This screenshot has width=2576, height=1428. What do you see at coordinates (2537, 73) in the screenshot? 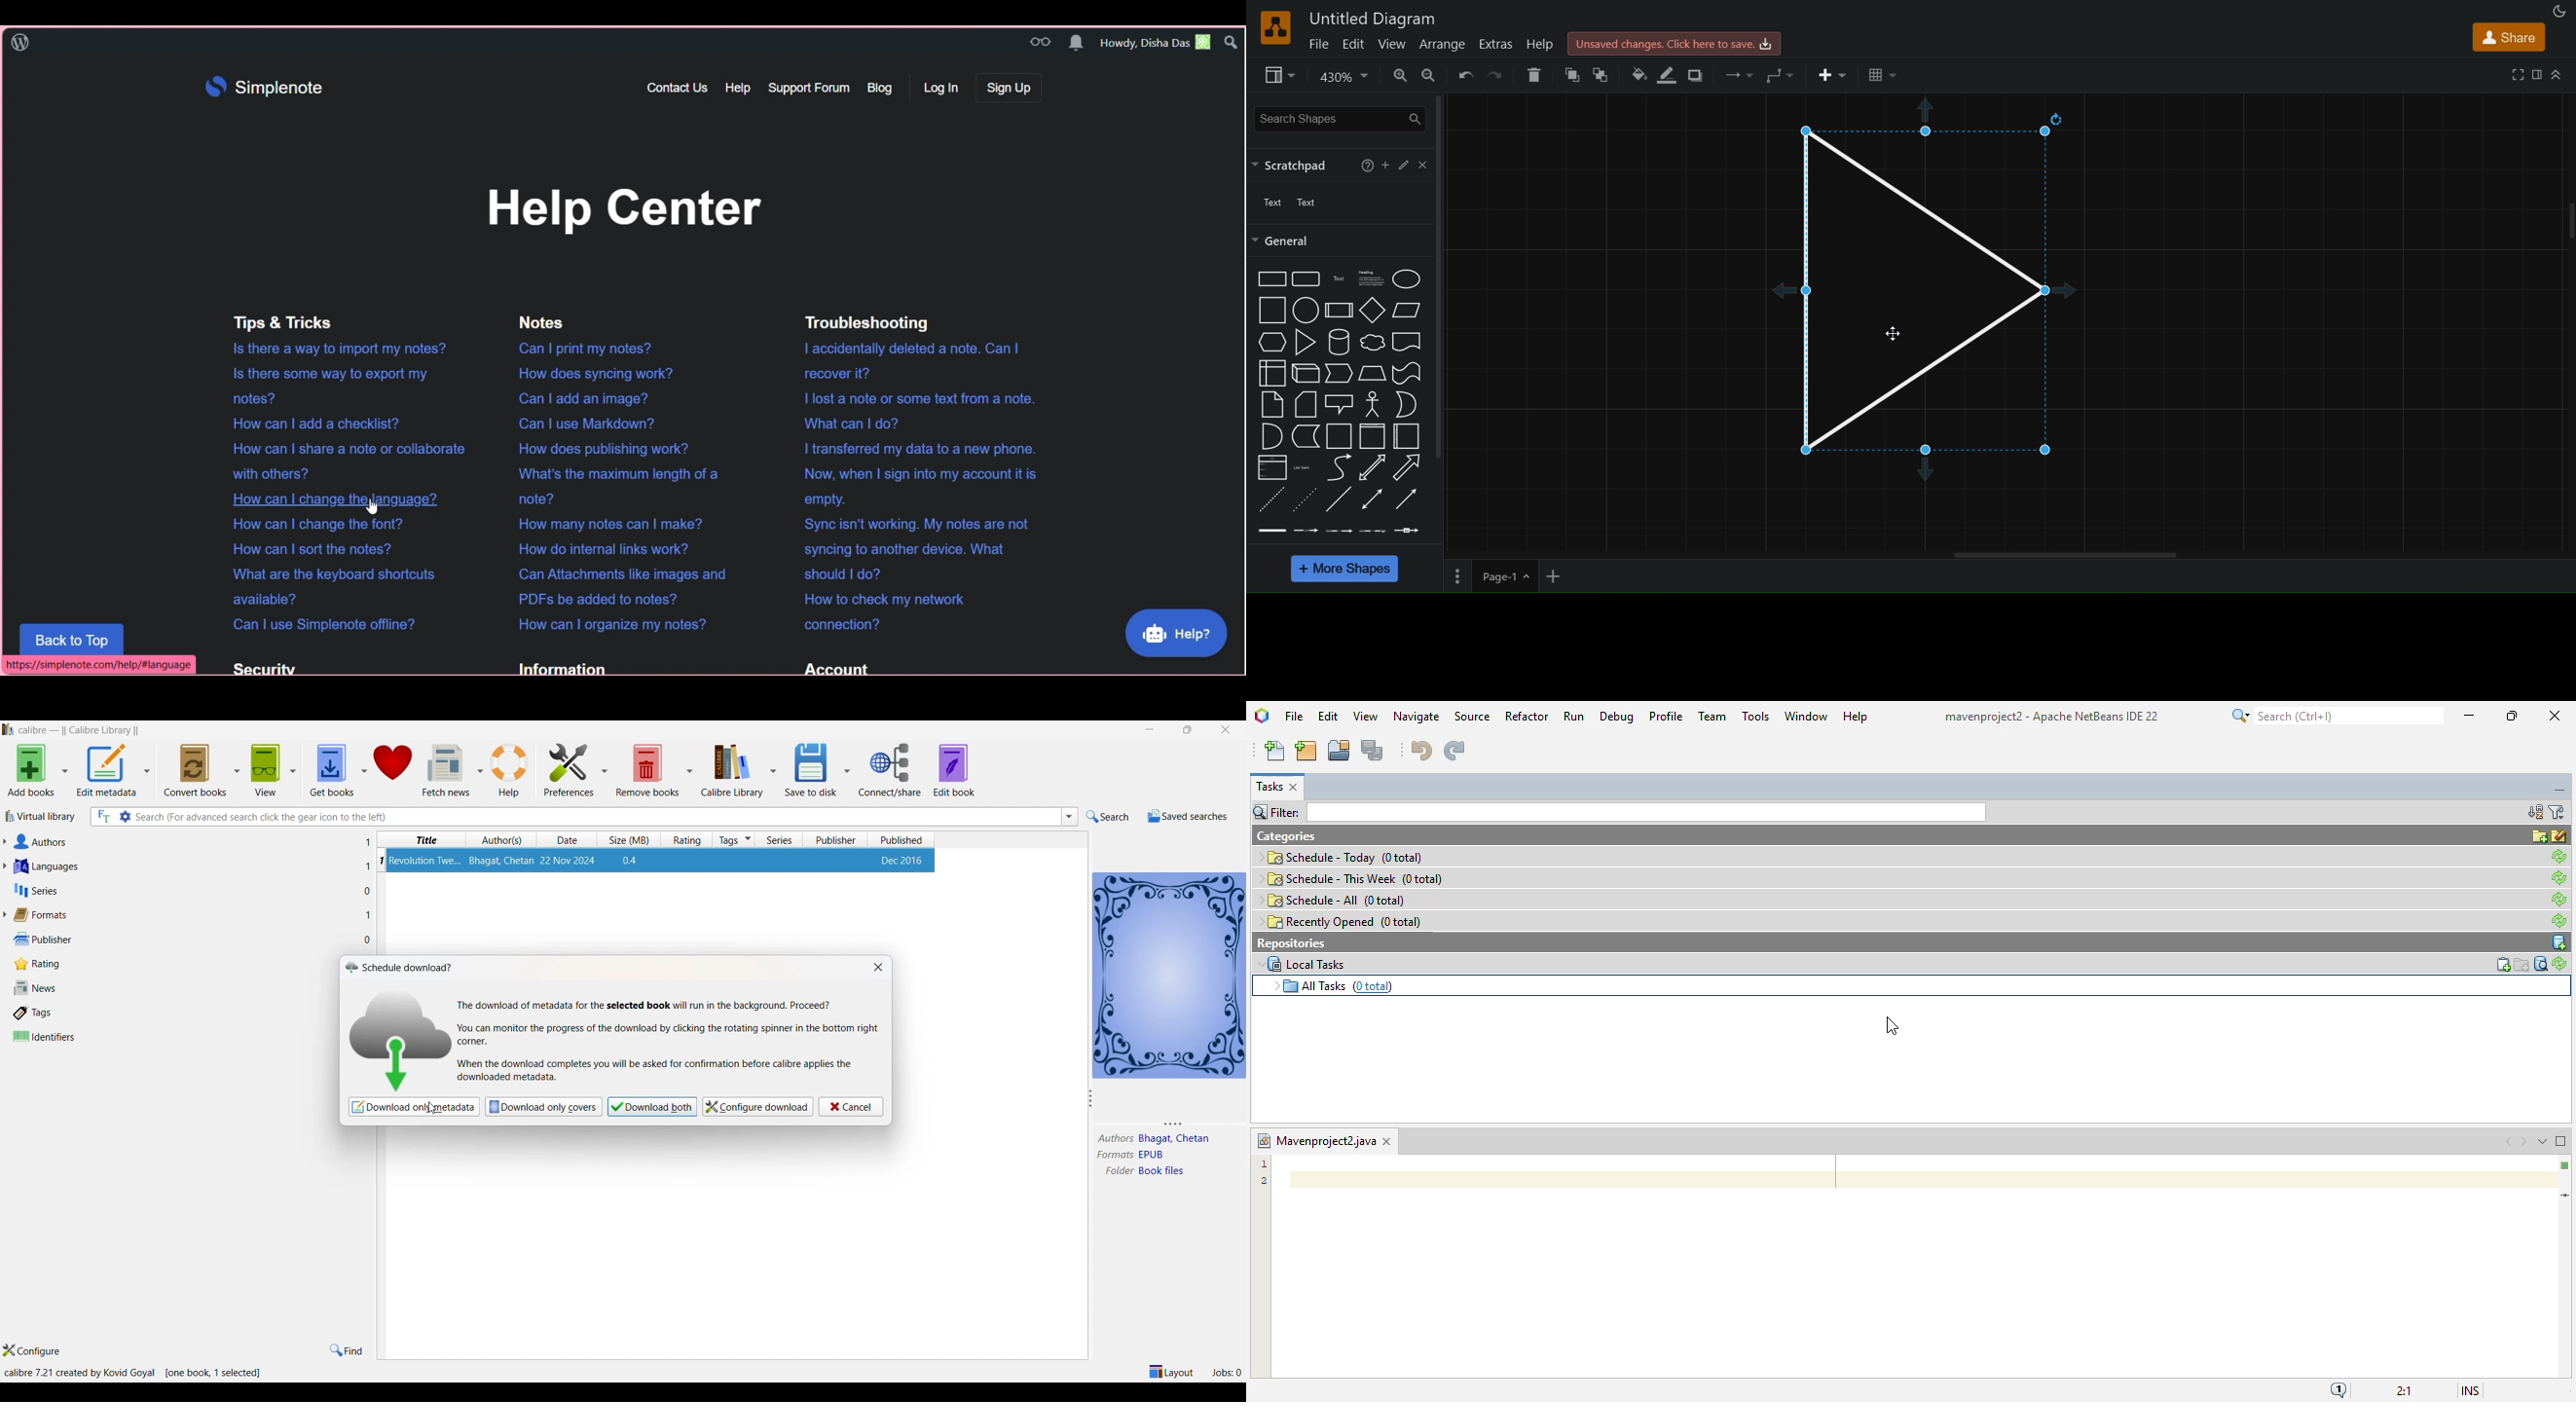
I see `format` at bounding box center [2537, 73].